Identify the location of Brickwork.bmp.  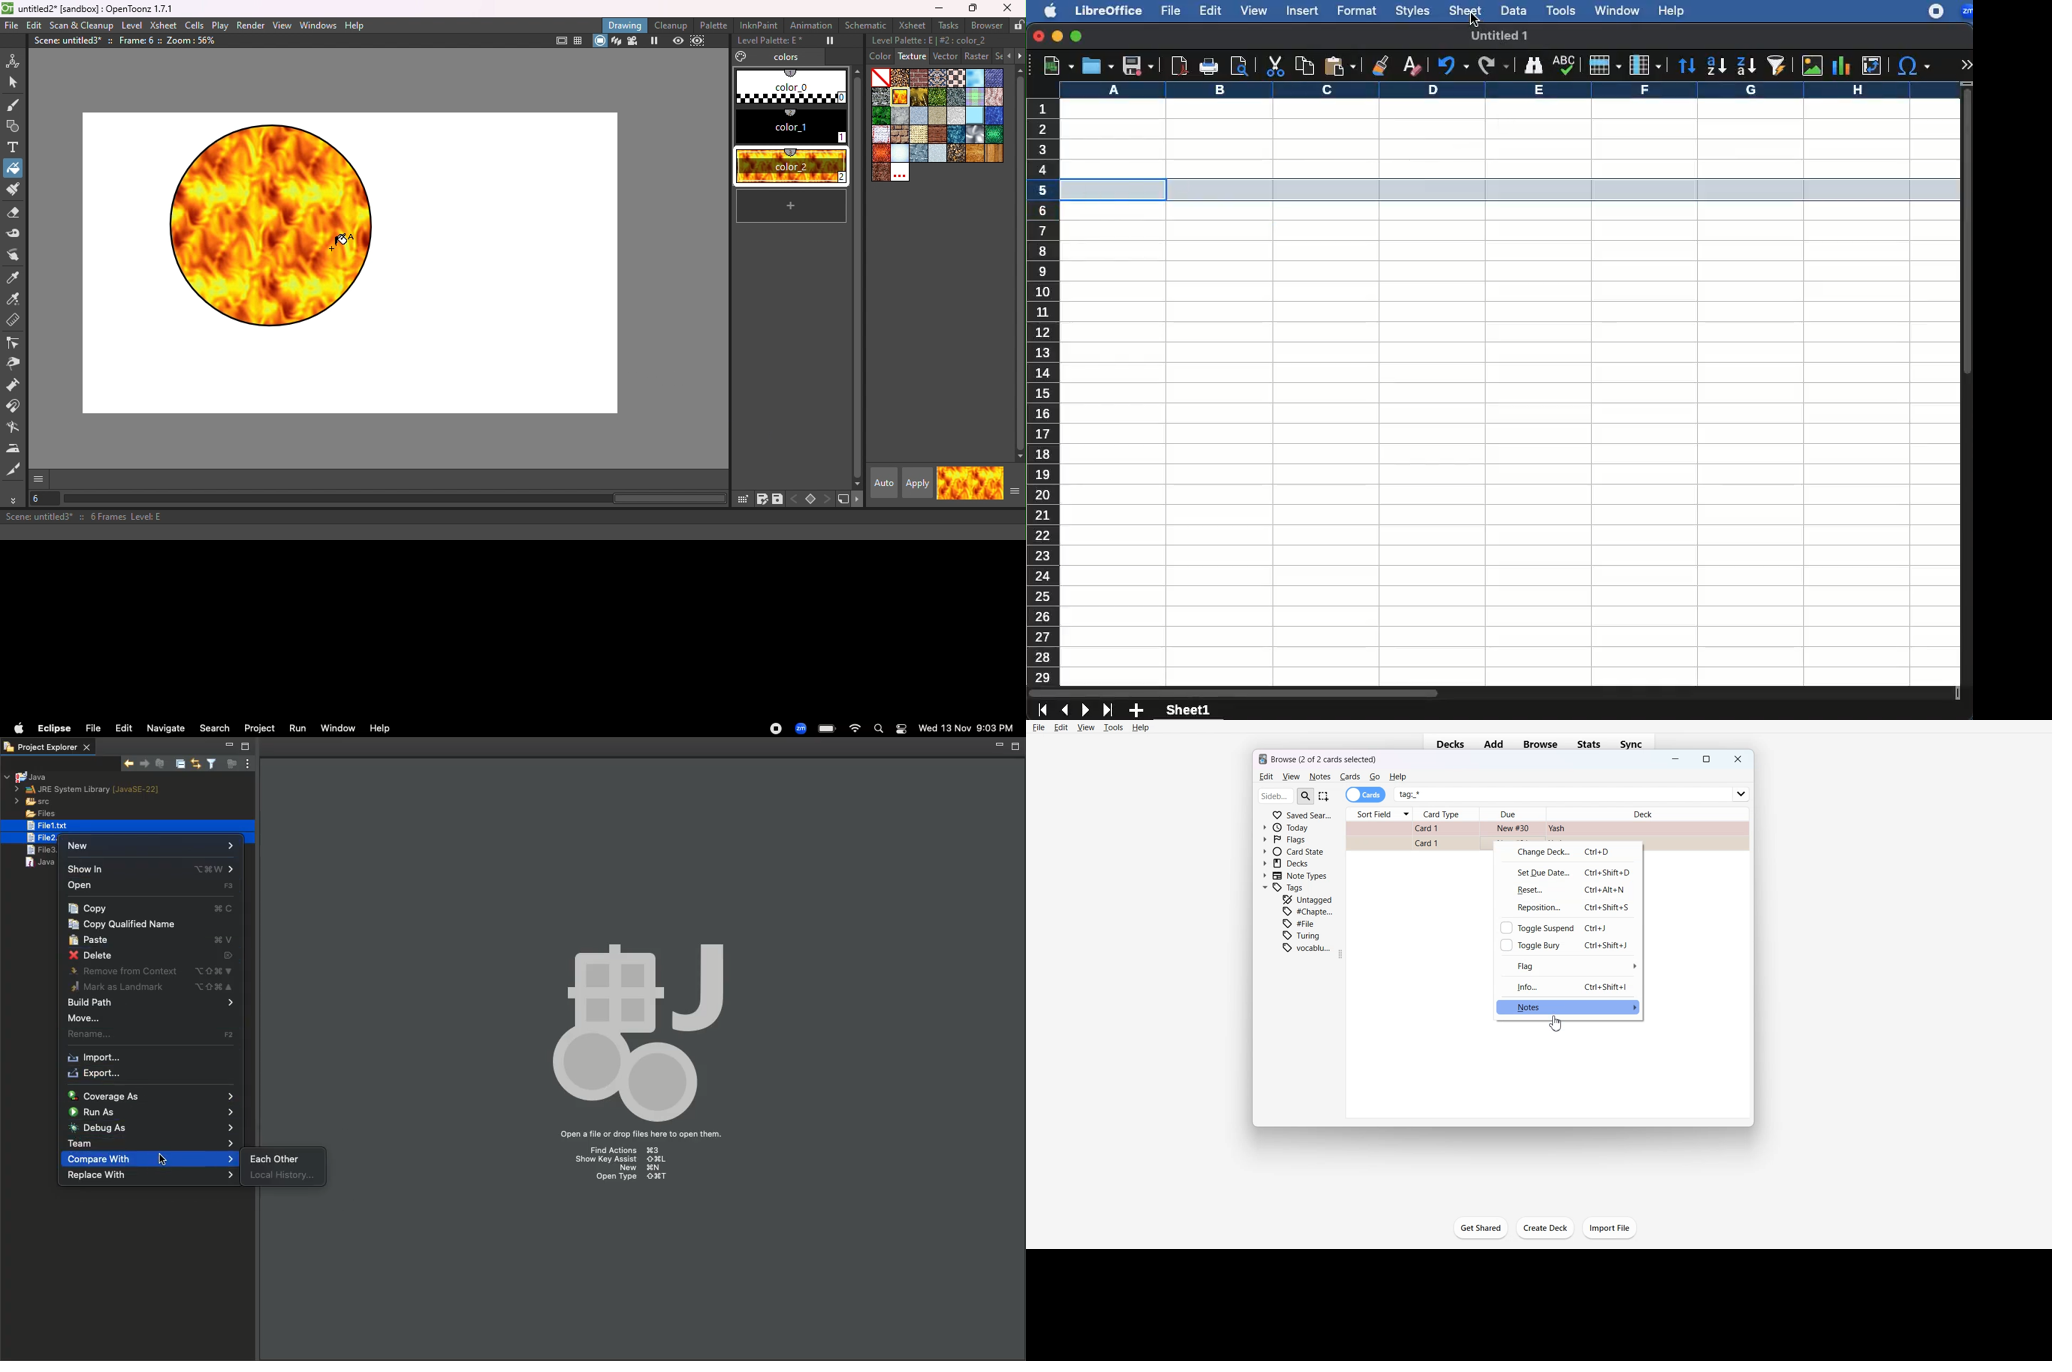
(919, 77).